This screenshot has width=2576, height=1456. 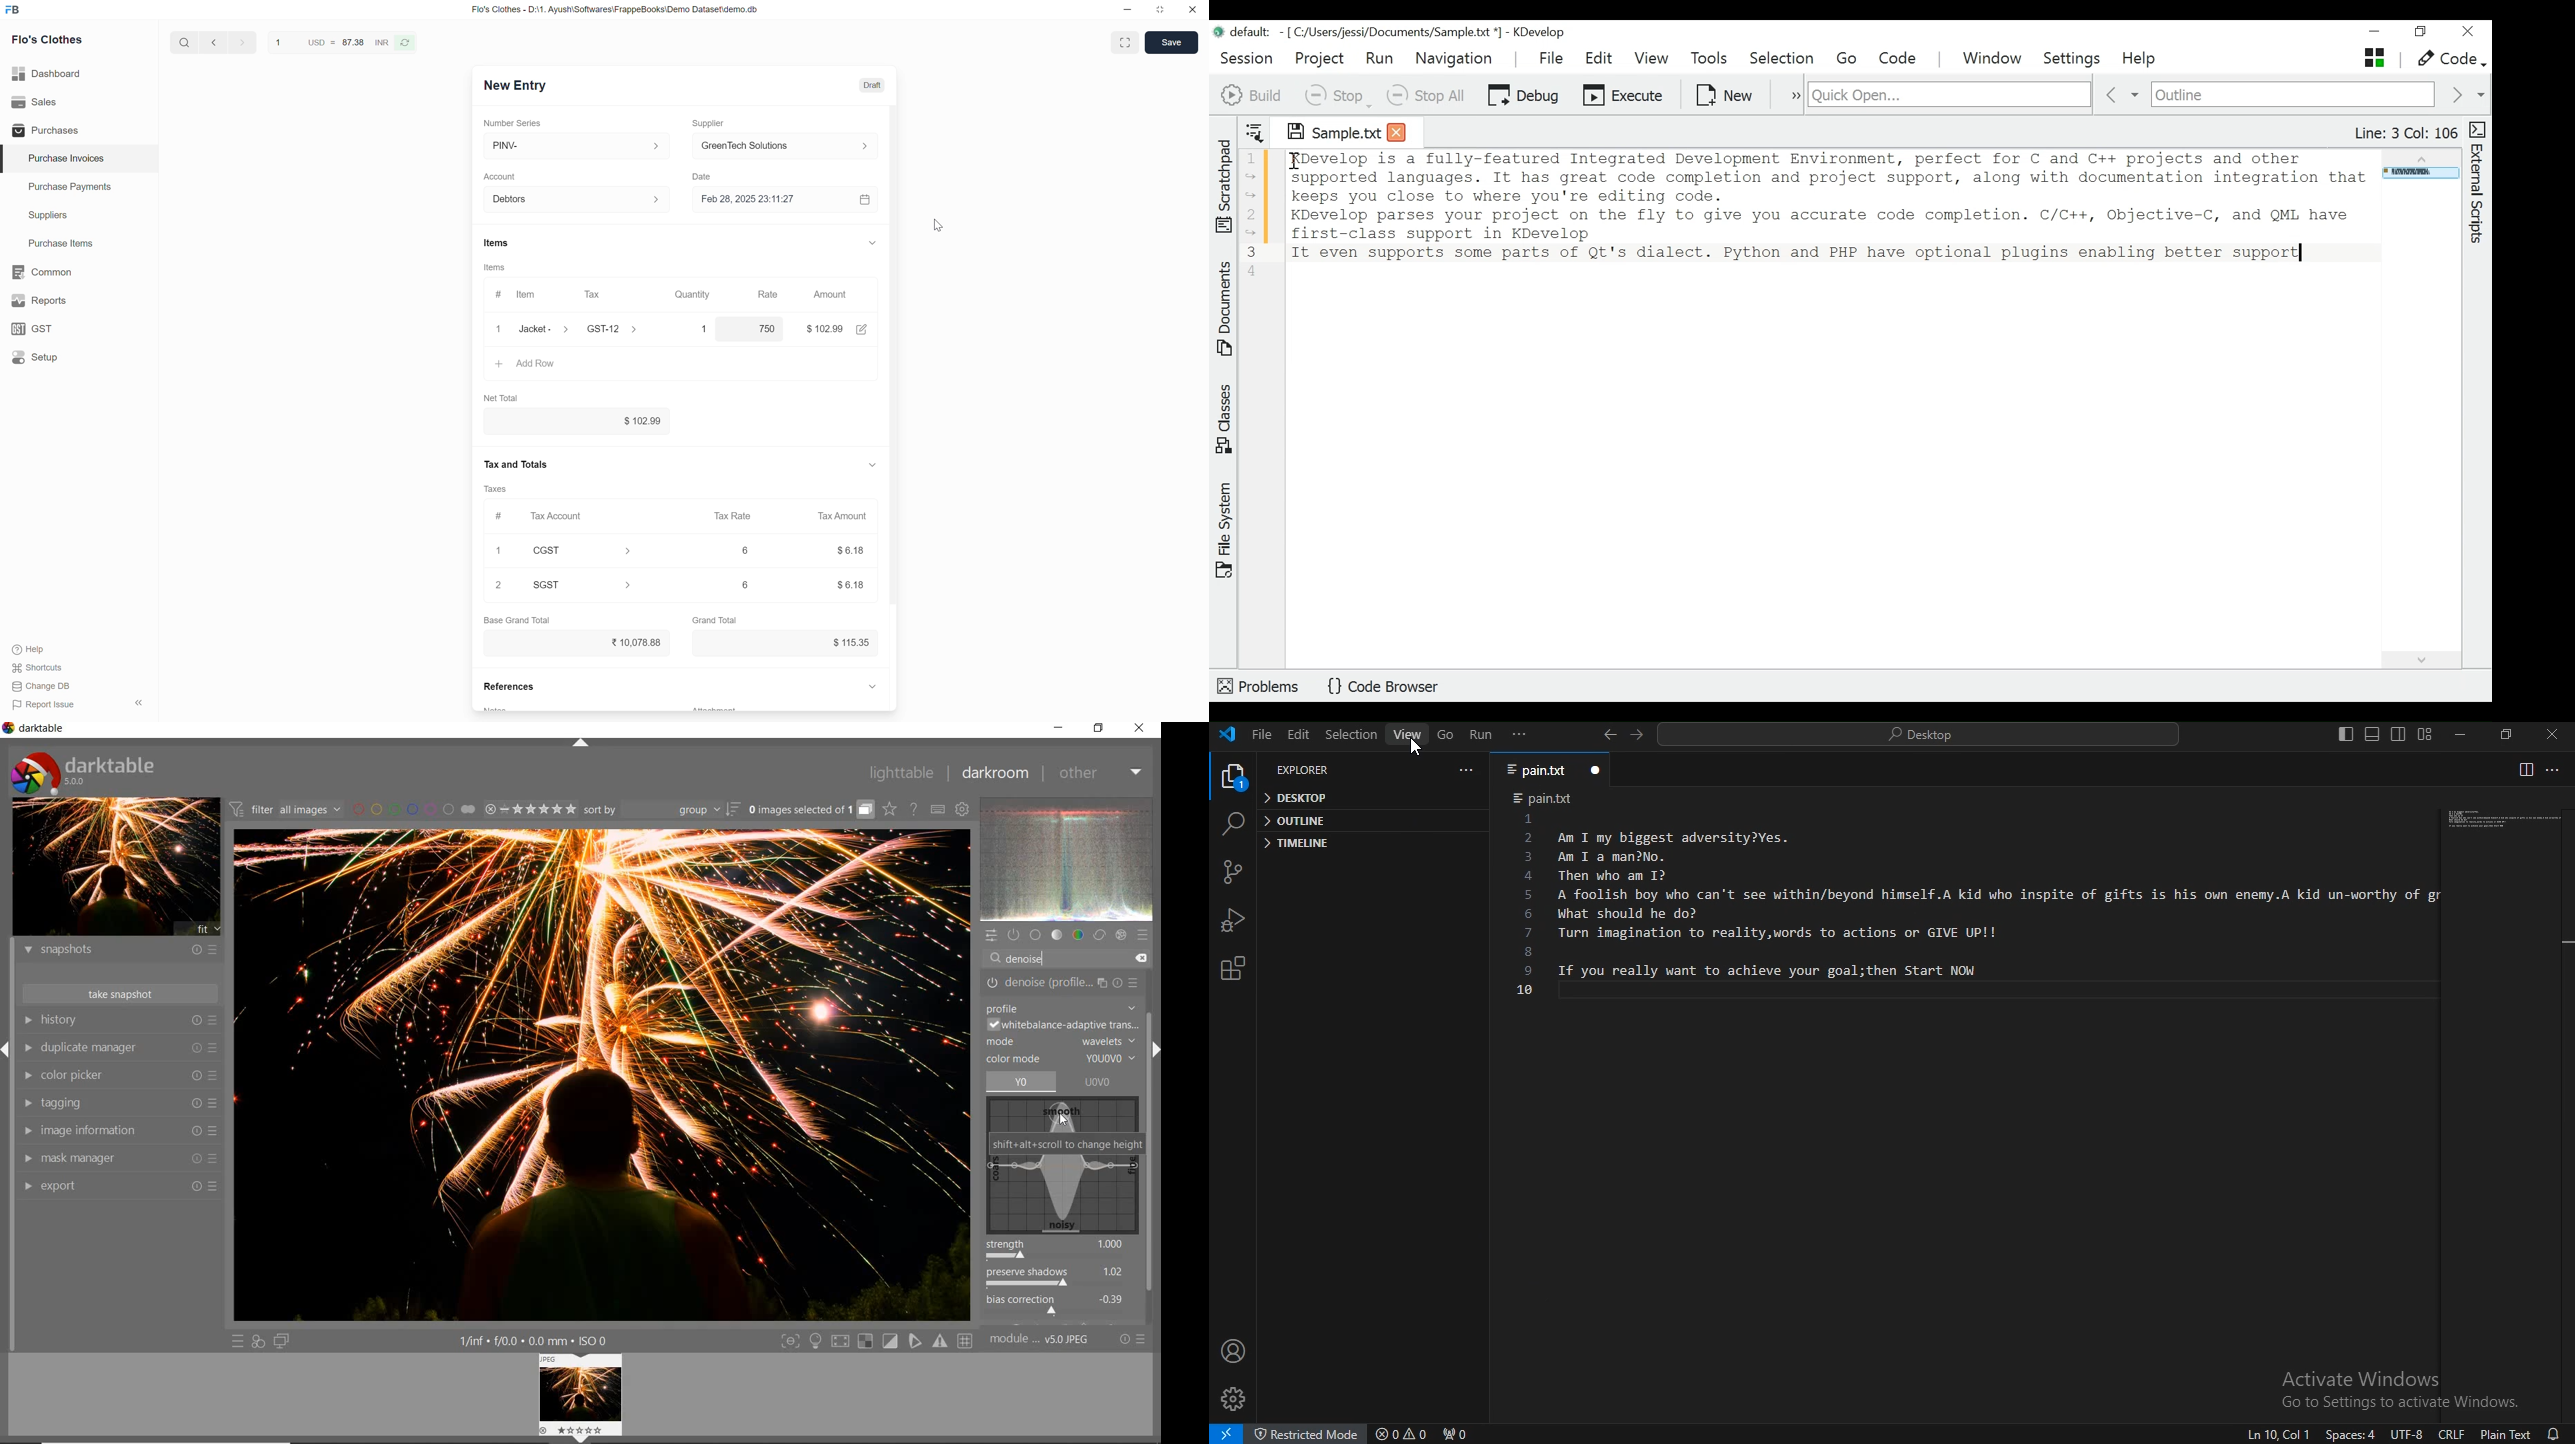 I want to click on Toggle modes, so click(x=876, y=1340).